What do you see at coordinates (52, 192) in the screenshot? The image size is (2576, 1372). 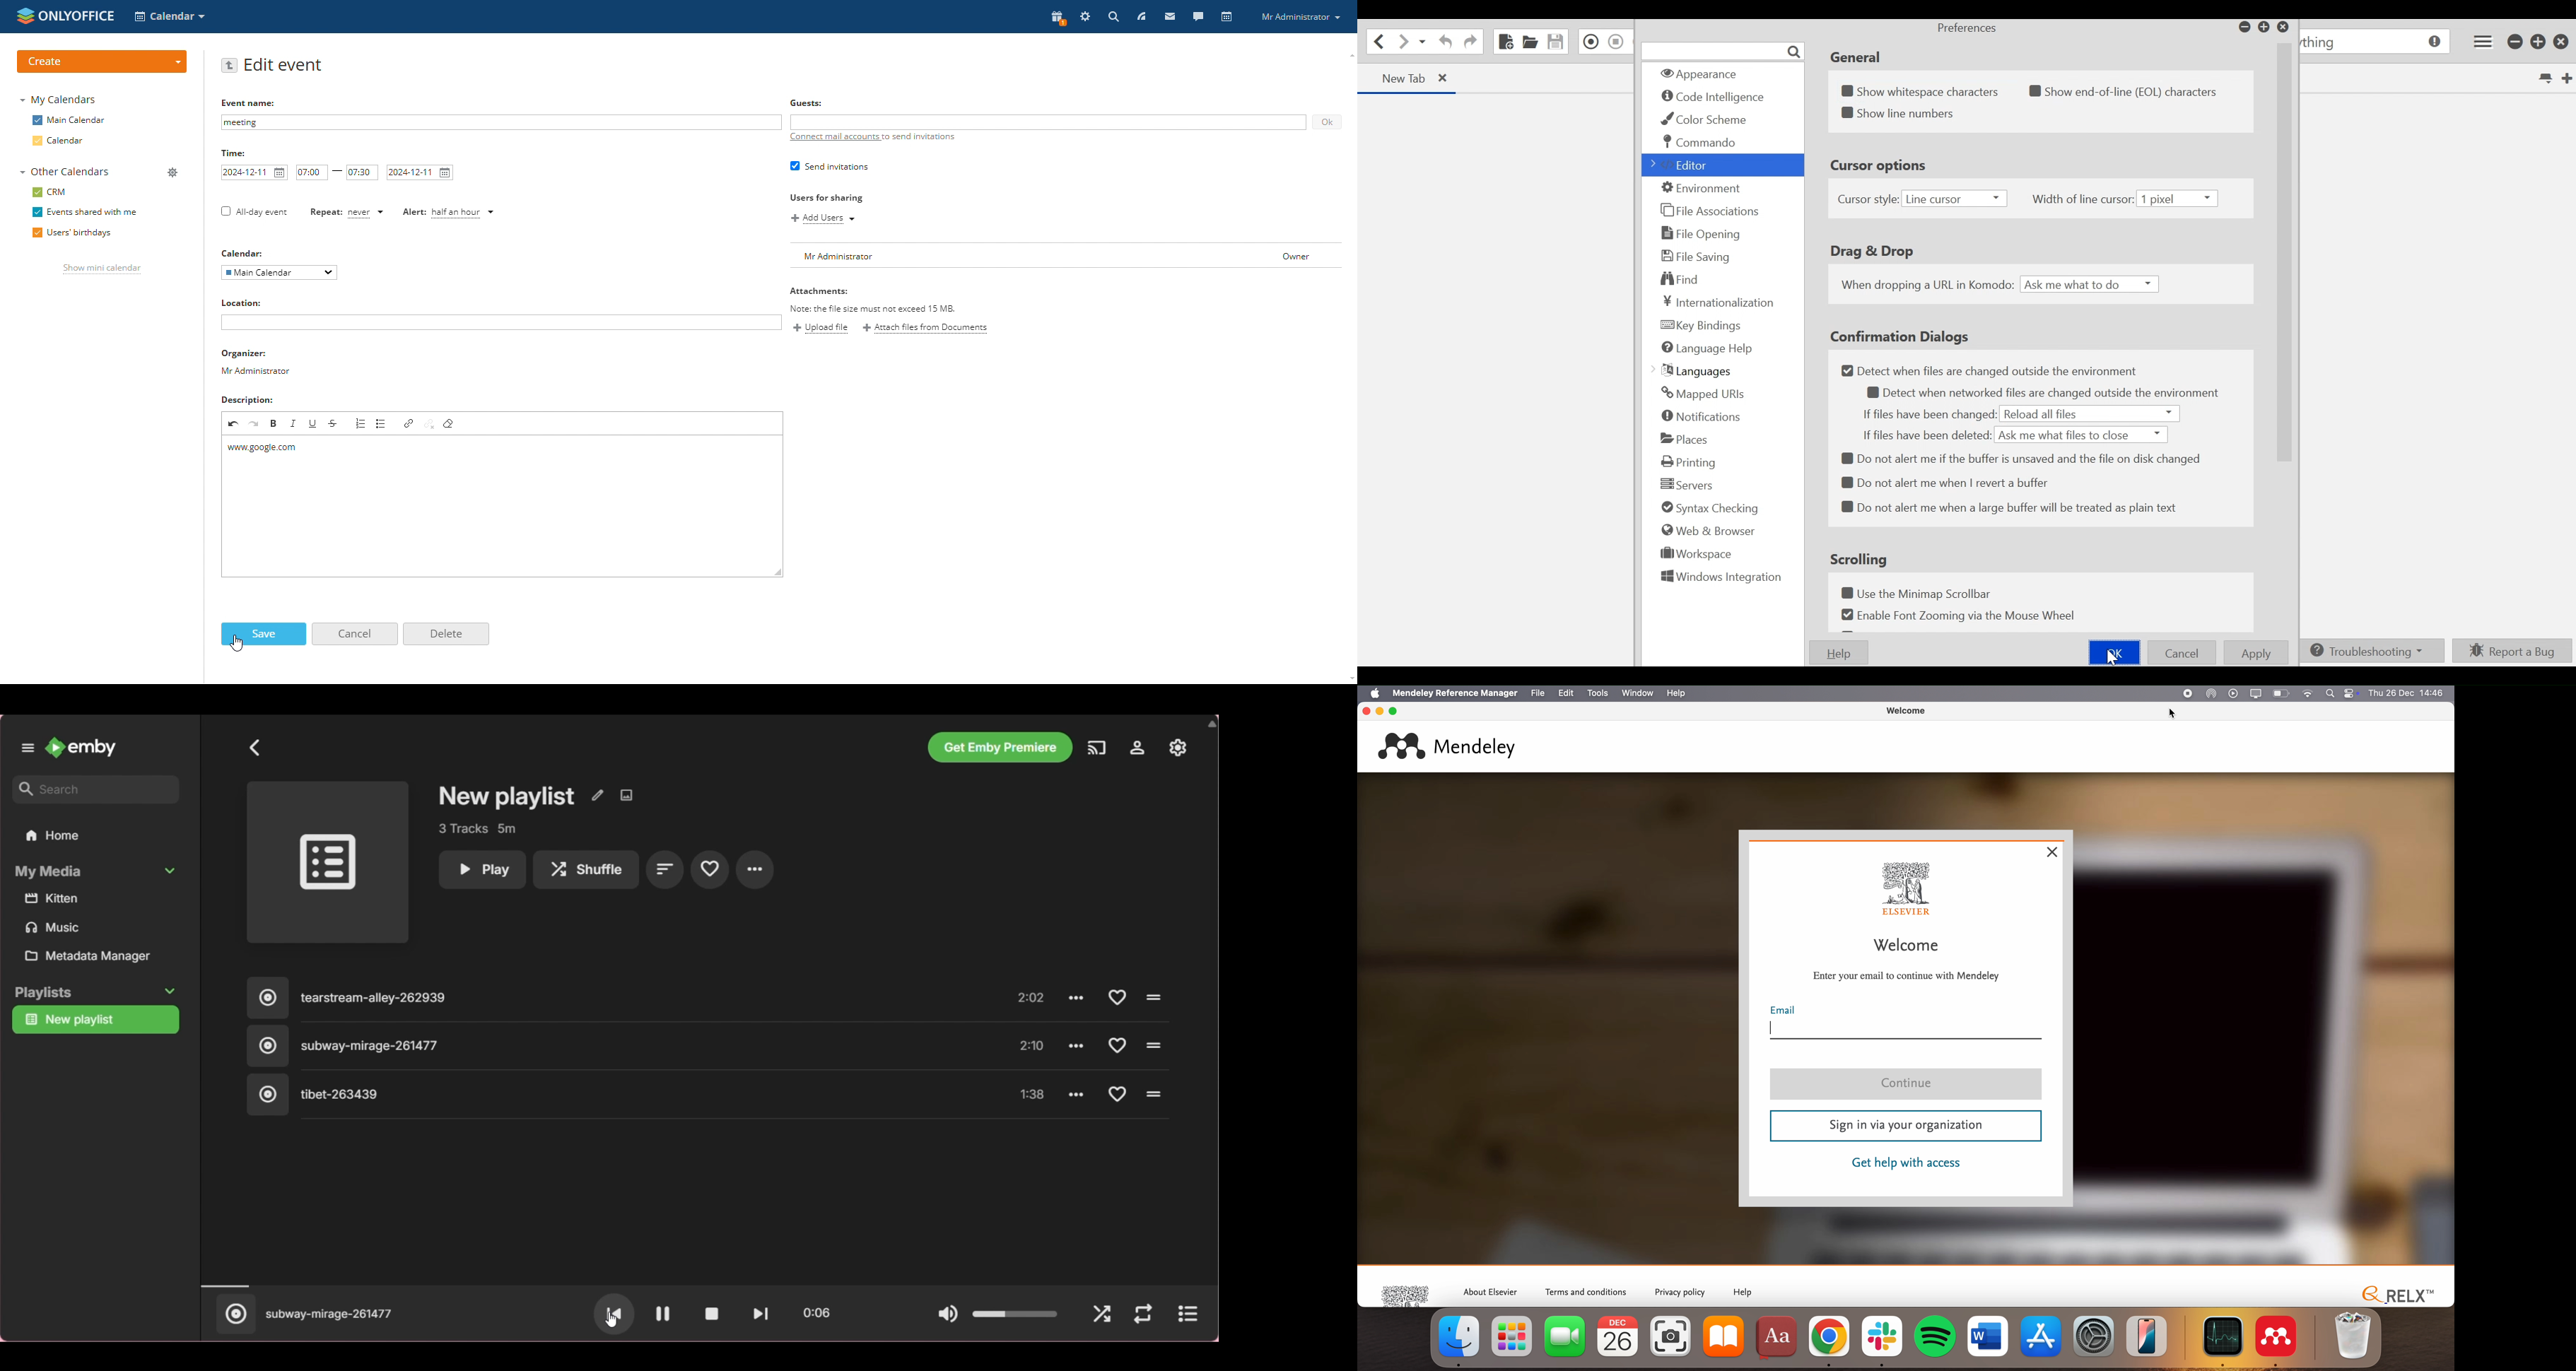 I see `crm` at bounding box center [52, 192].